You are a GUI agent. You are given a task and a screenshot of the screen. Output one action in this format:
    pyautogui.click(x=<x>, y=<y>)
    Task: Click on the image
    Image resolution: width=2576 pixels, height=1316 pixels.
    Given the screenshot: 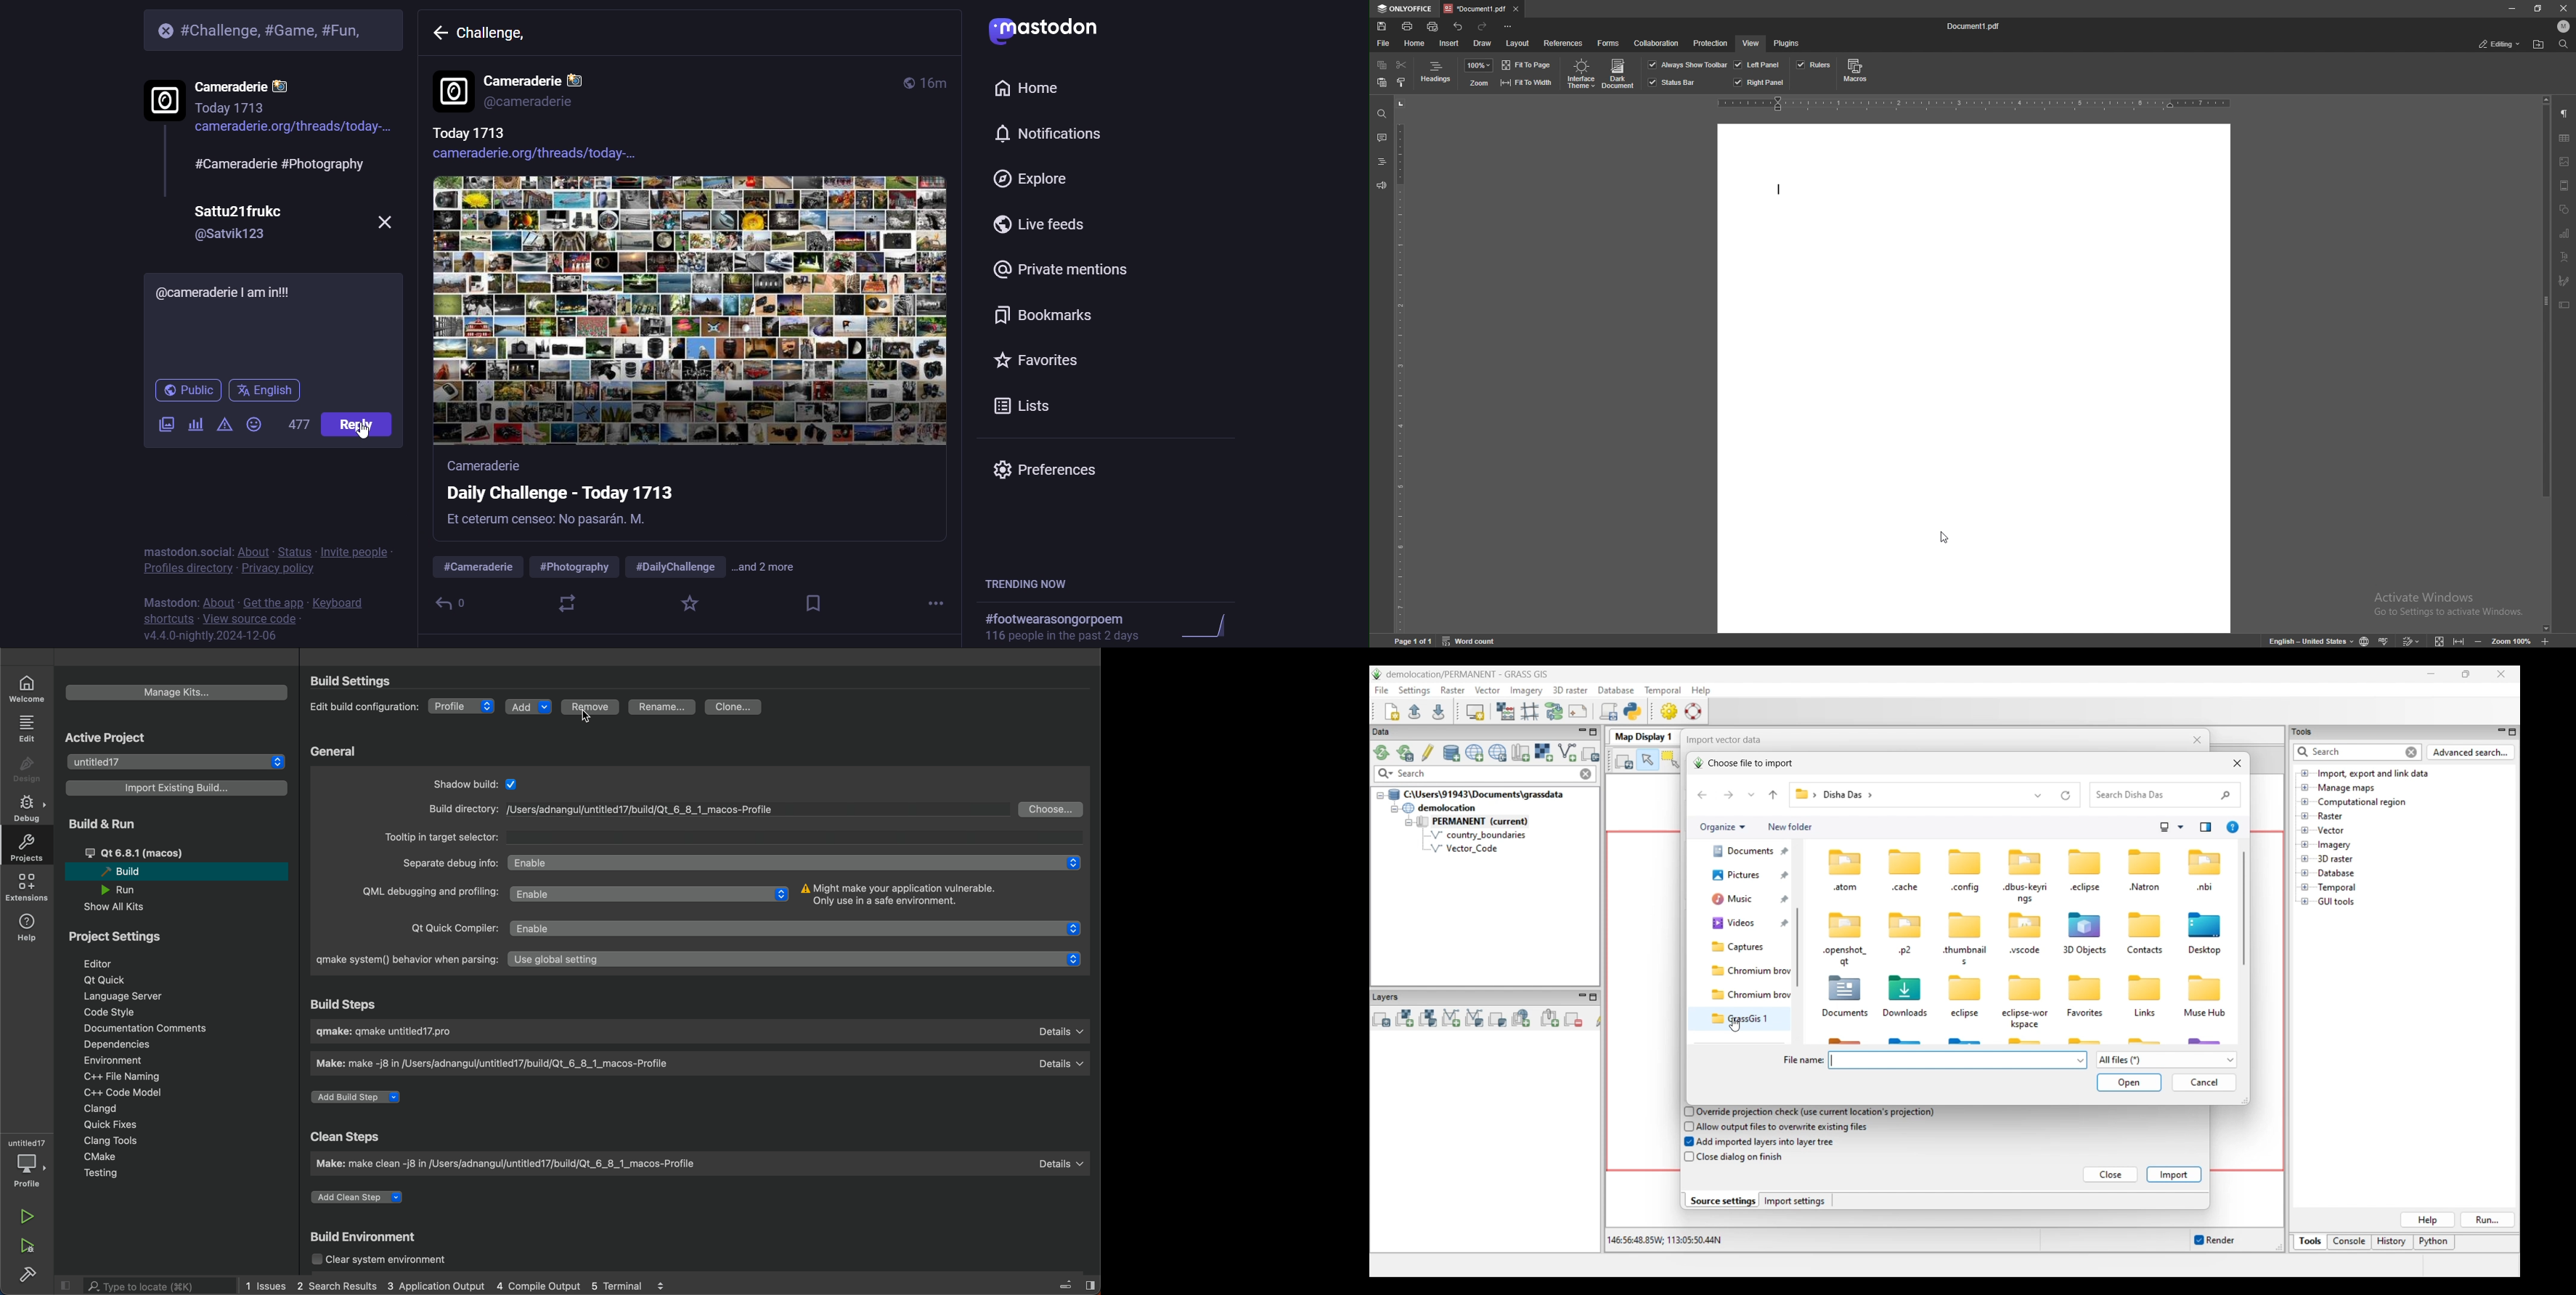 What is the action you would take?
    pyautogui.click(x=690, y=313)
    